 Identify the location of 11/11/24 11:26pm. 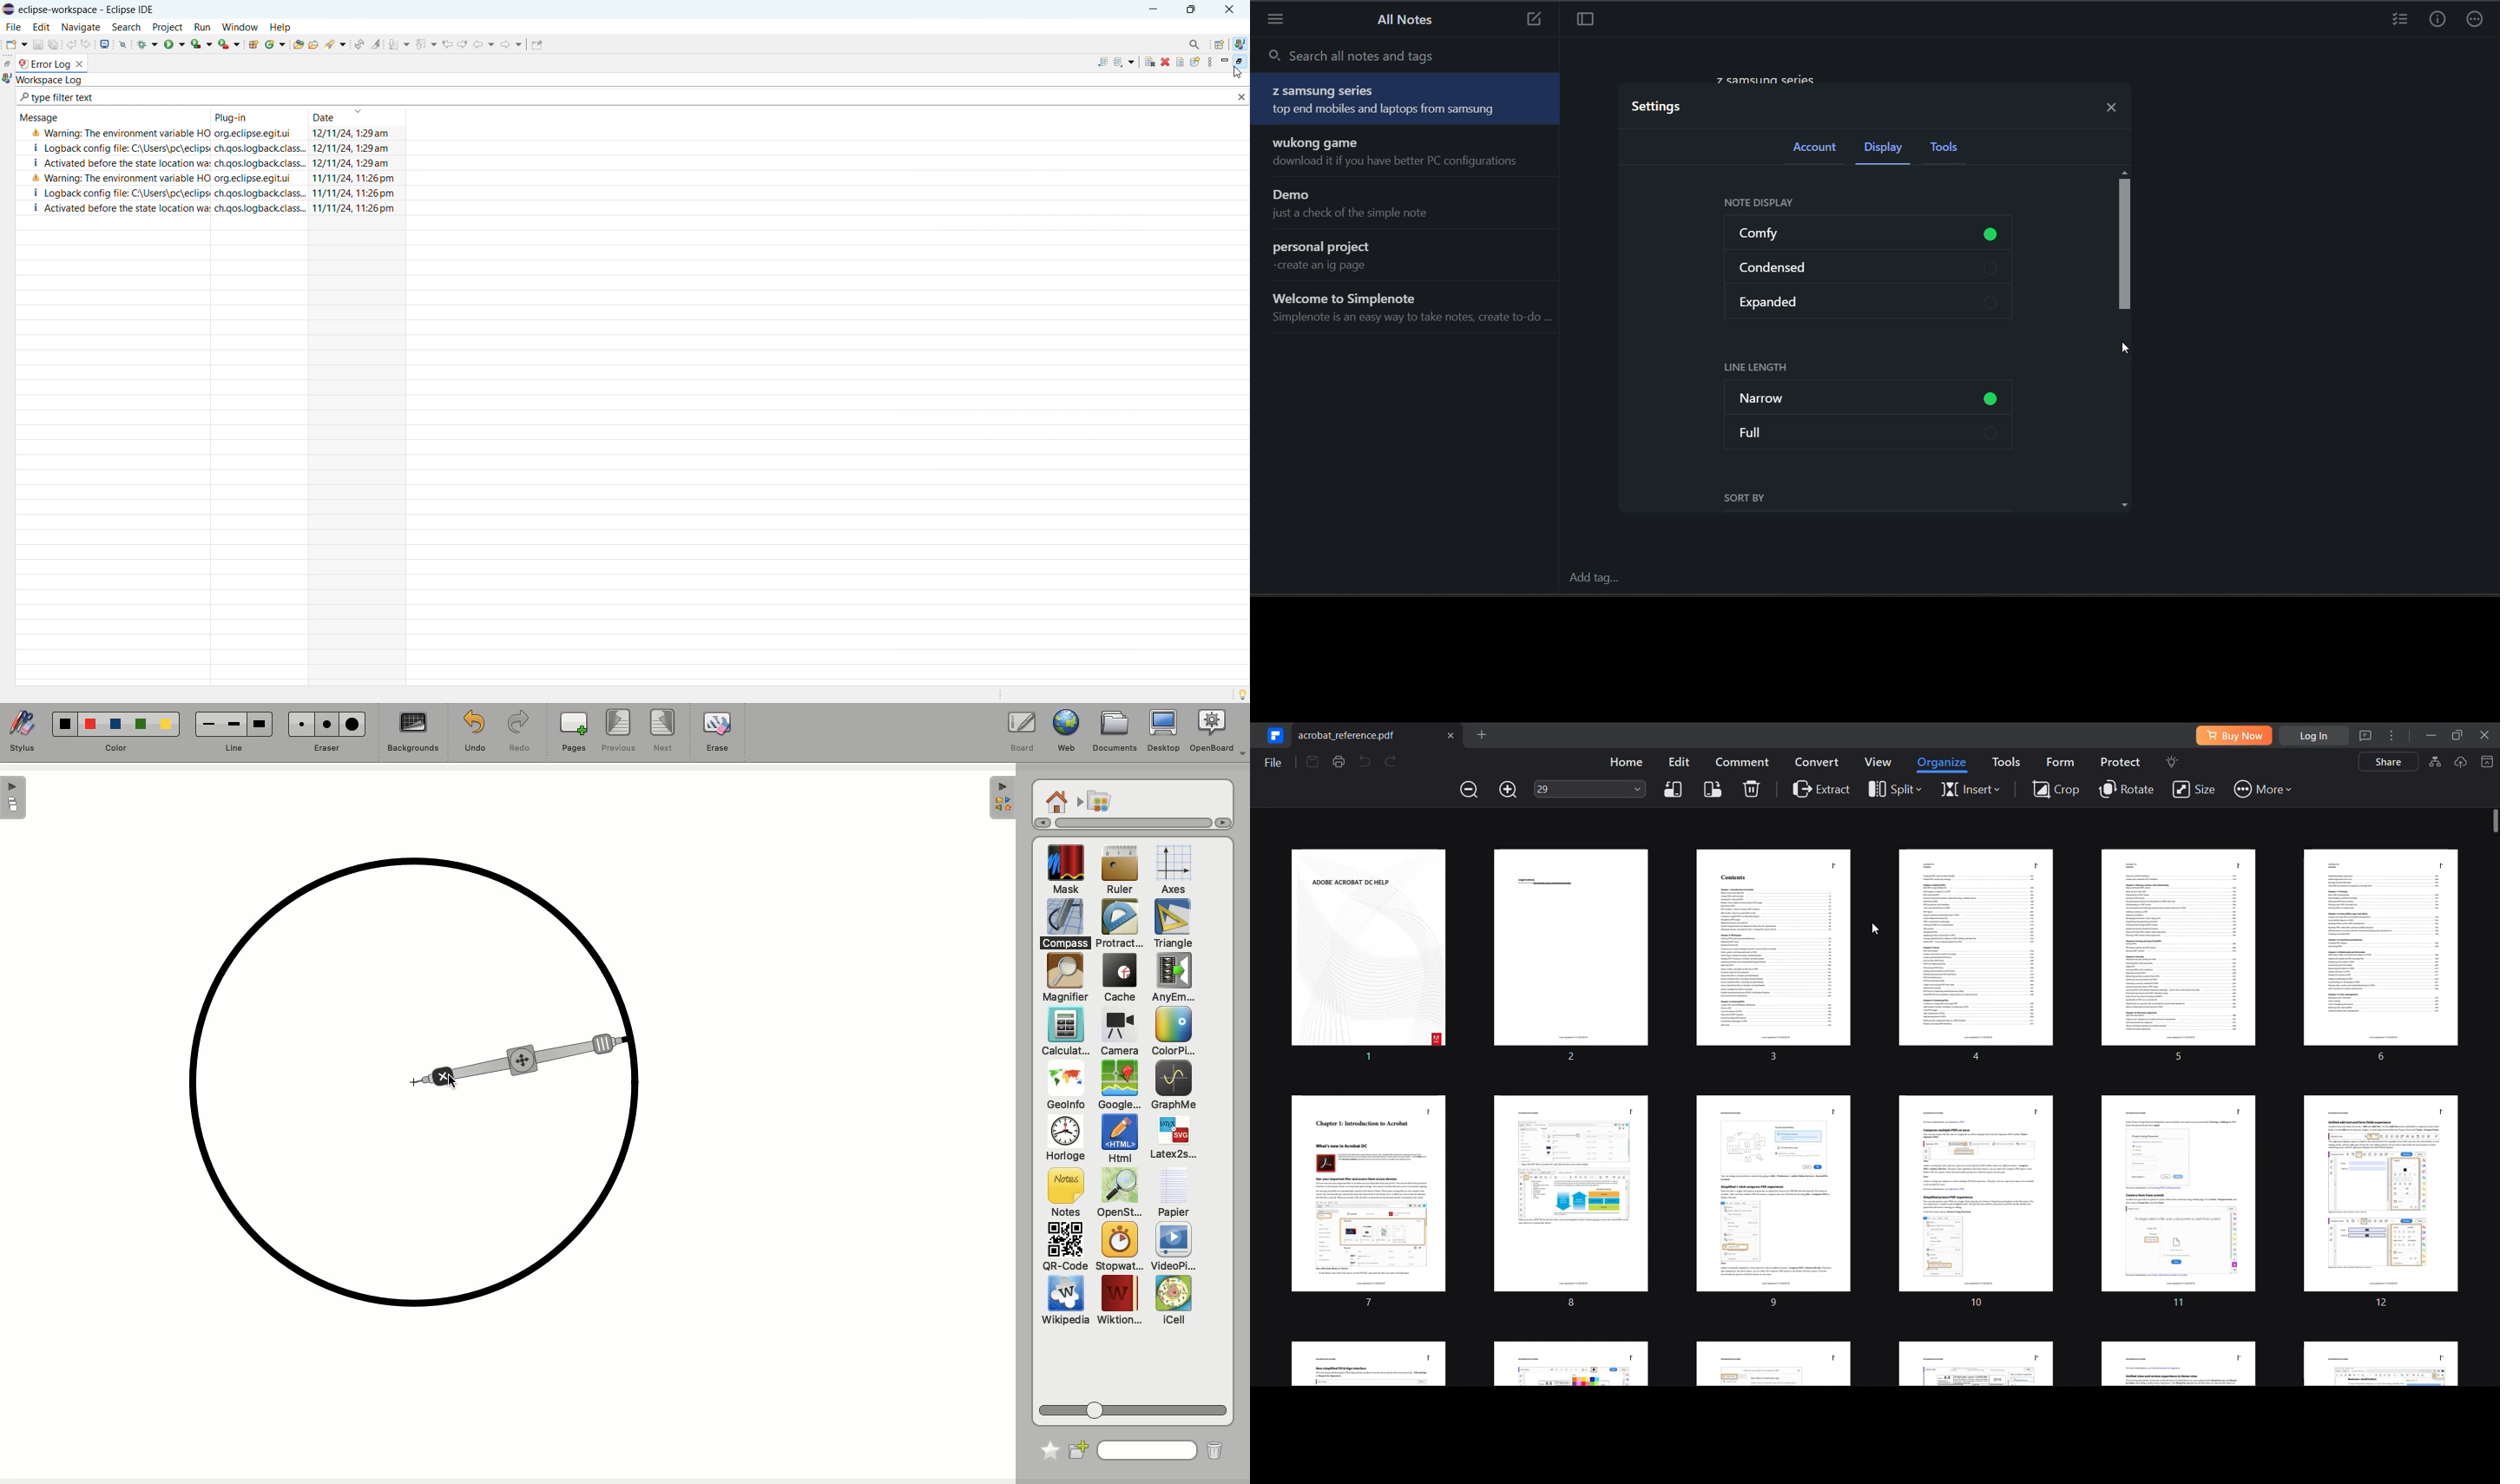
(354, 194).